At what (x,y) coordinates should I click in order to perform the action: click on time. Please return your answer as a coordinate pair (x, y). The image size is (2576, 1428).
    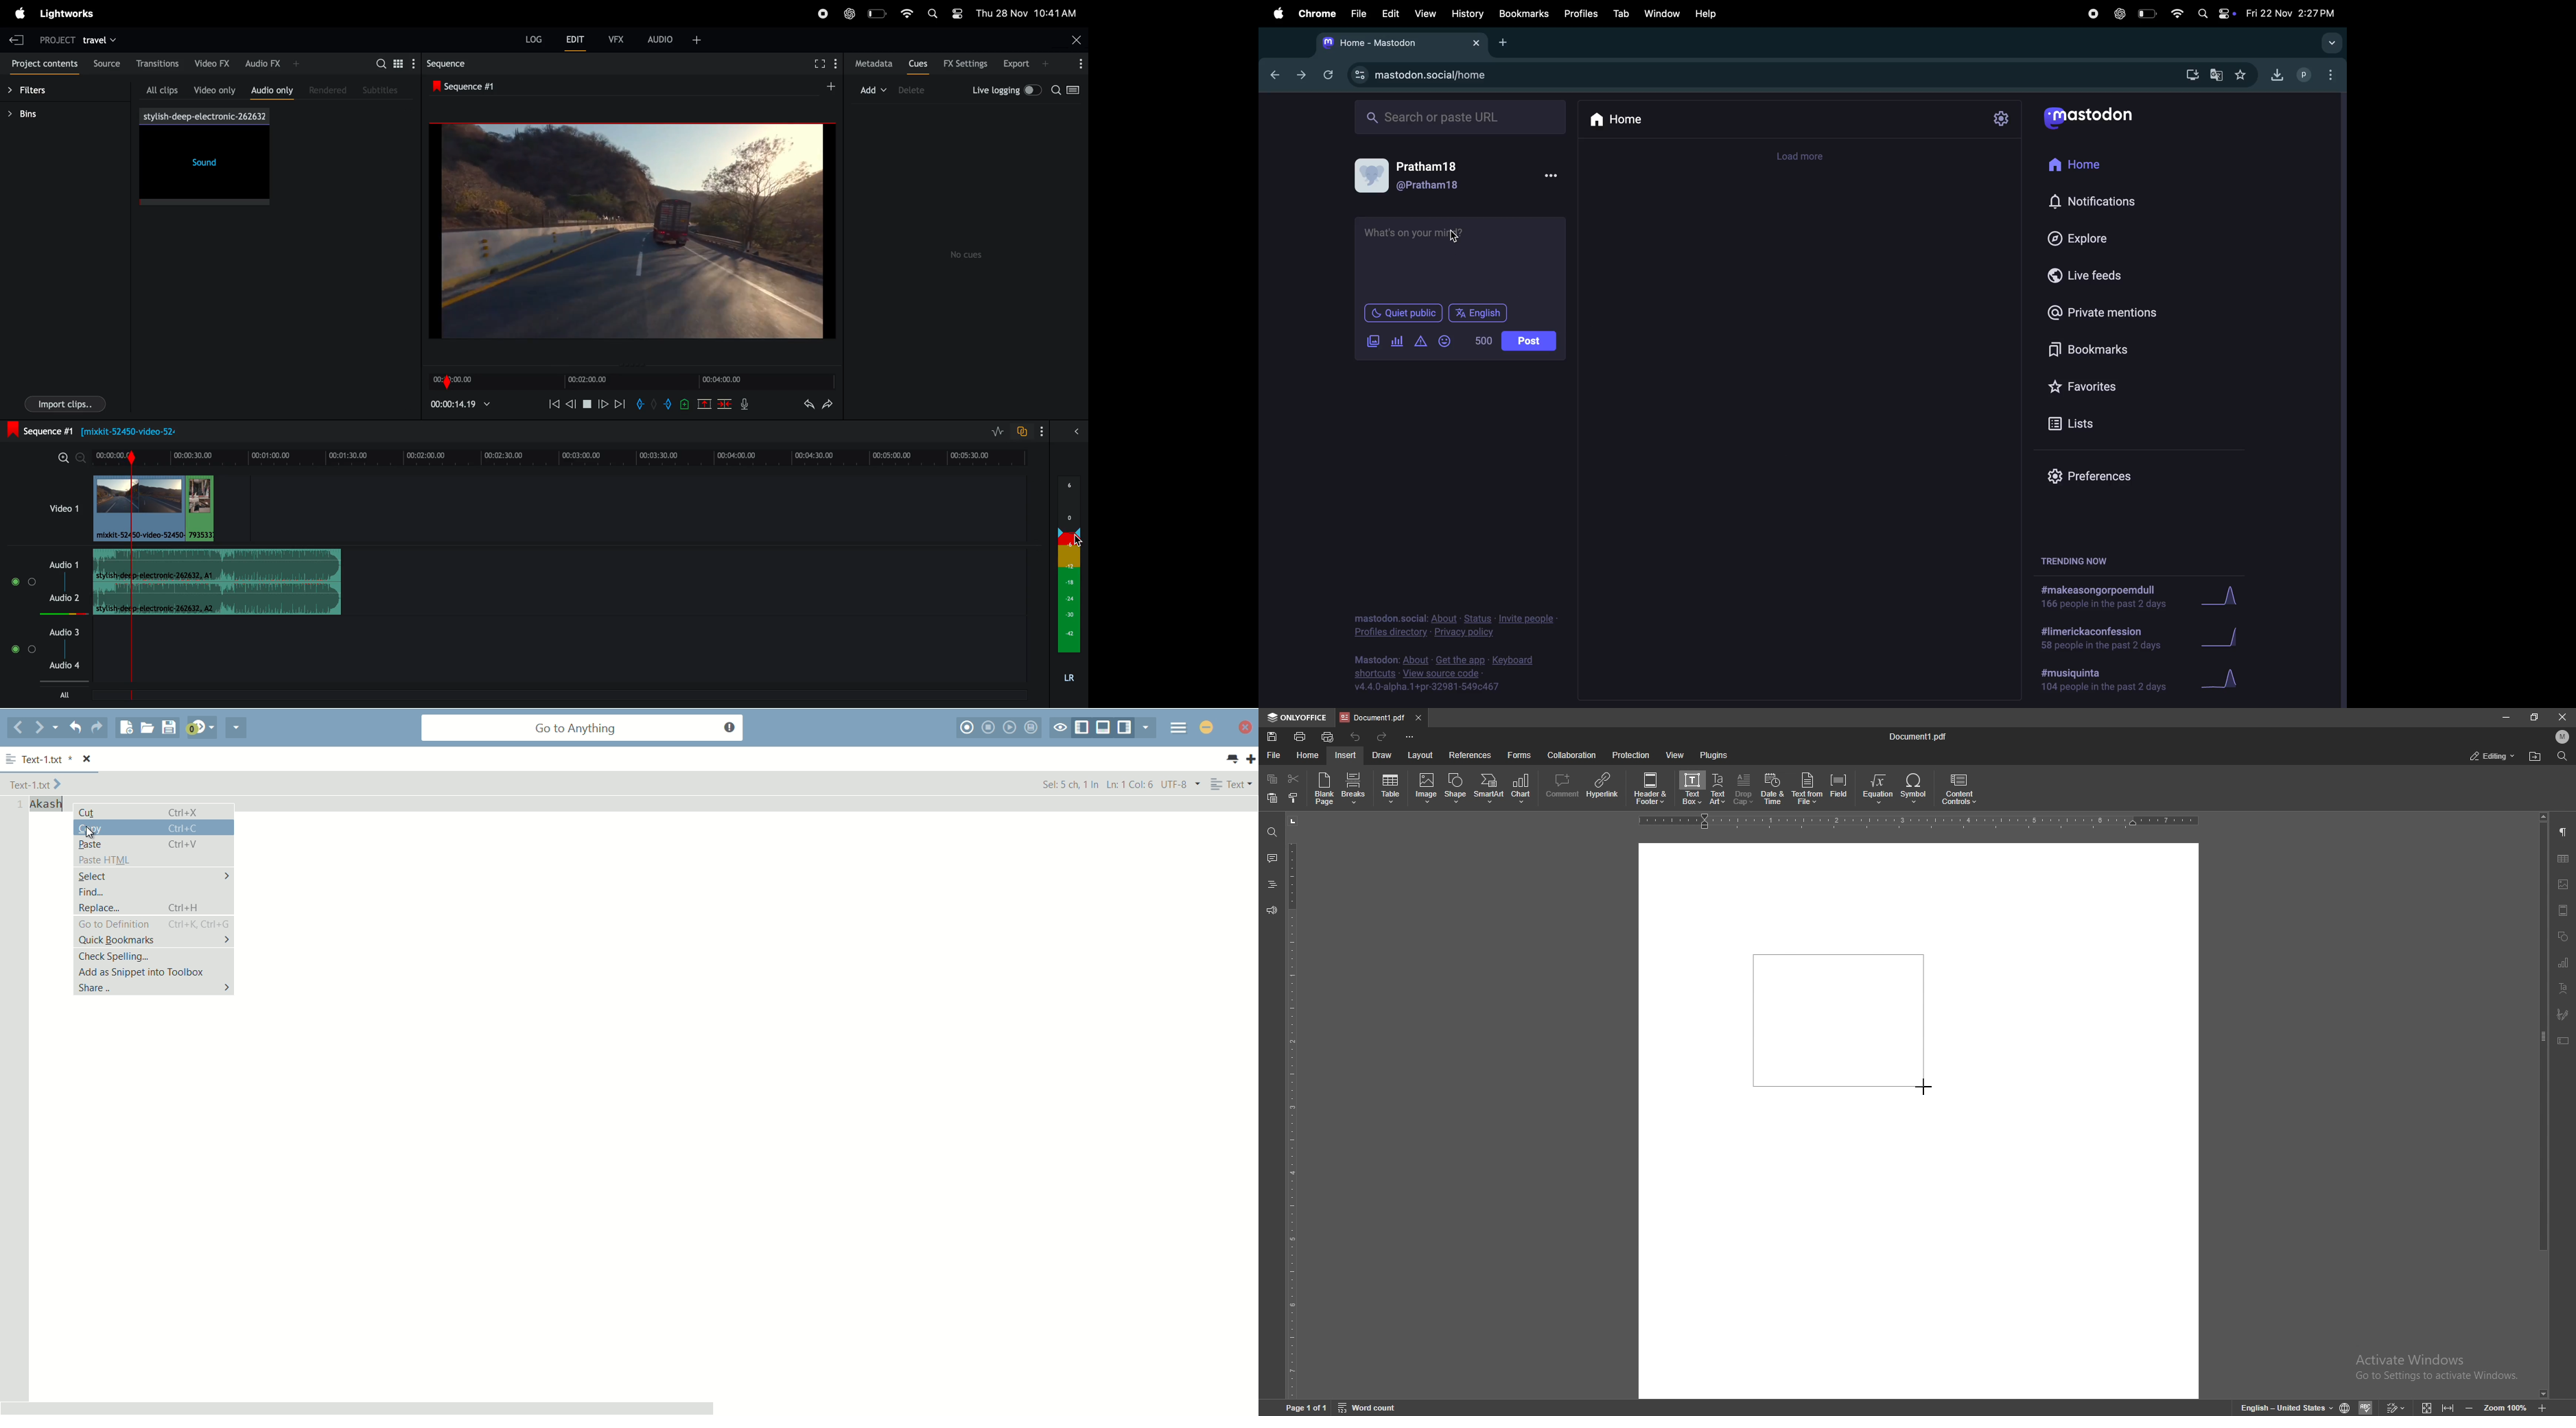
    Looking at the image, I should click on (462, 380).